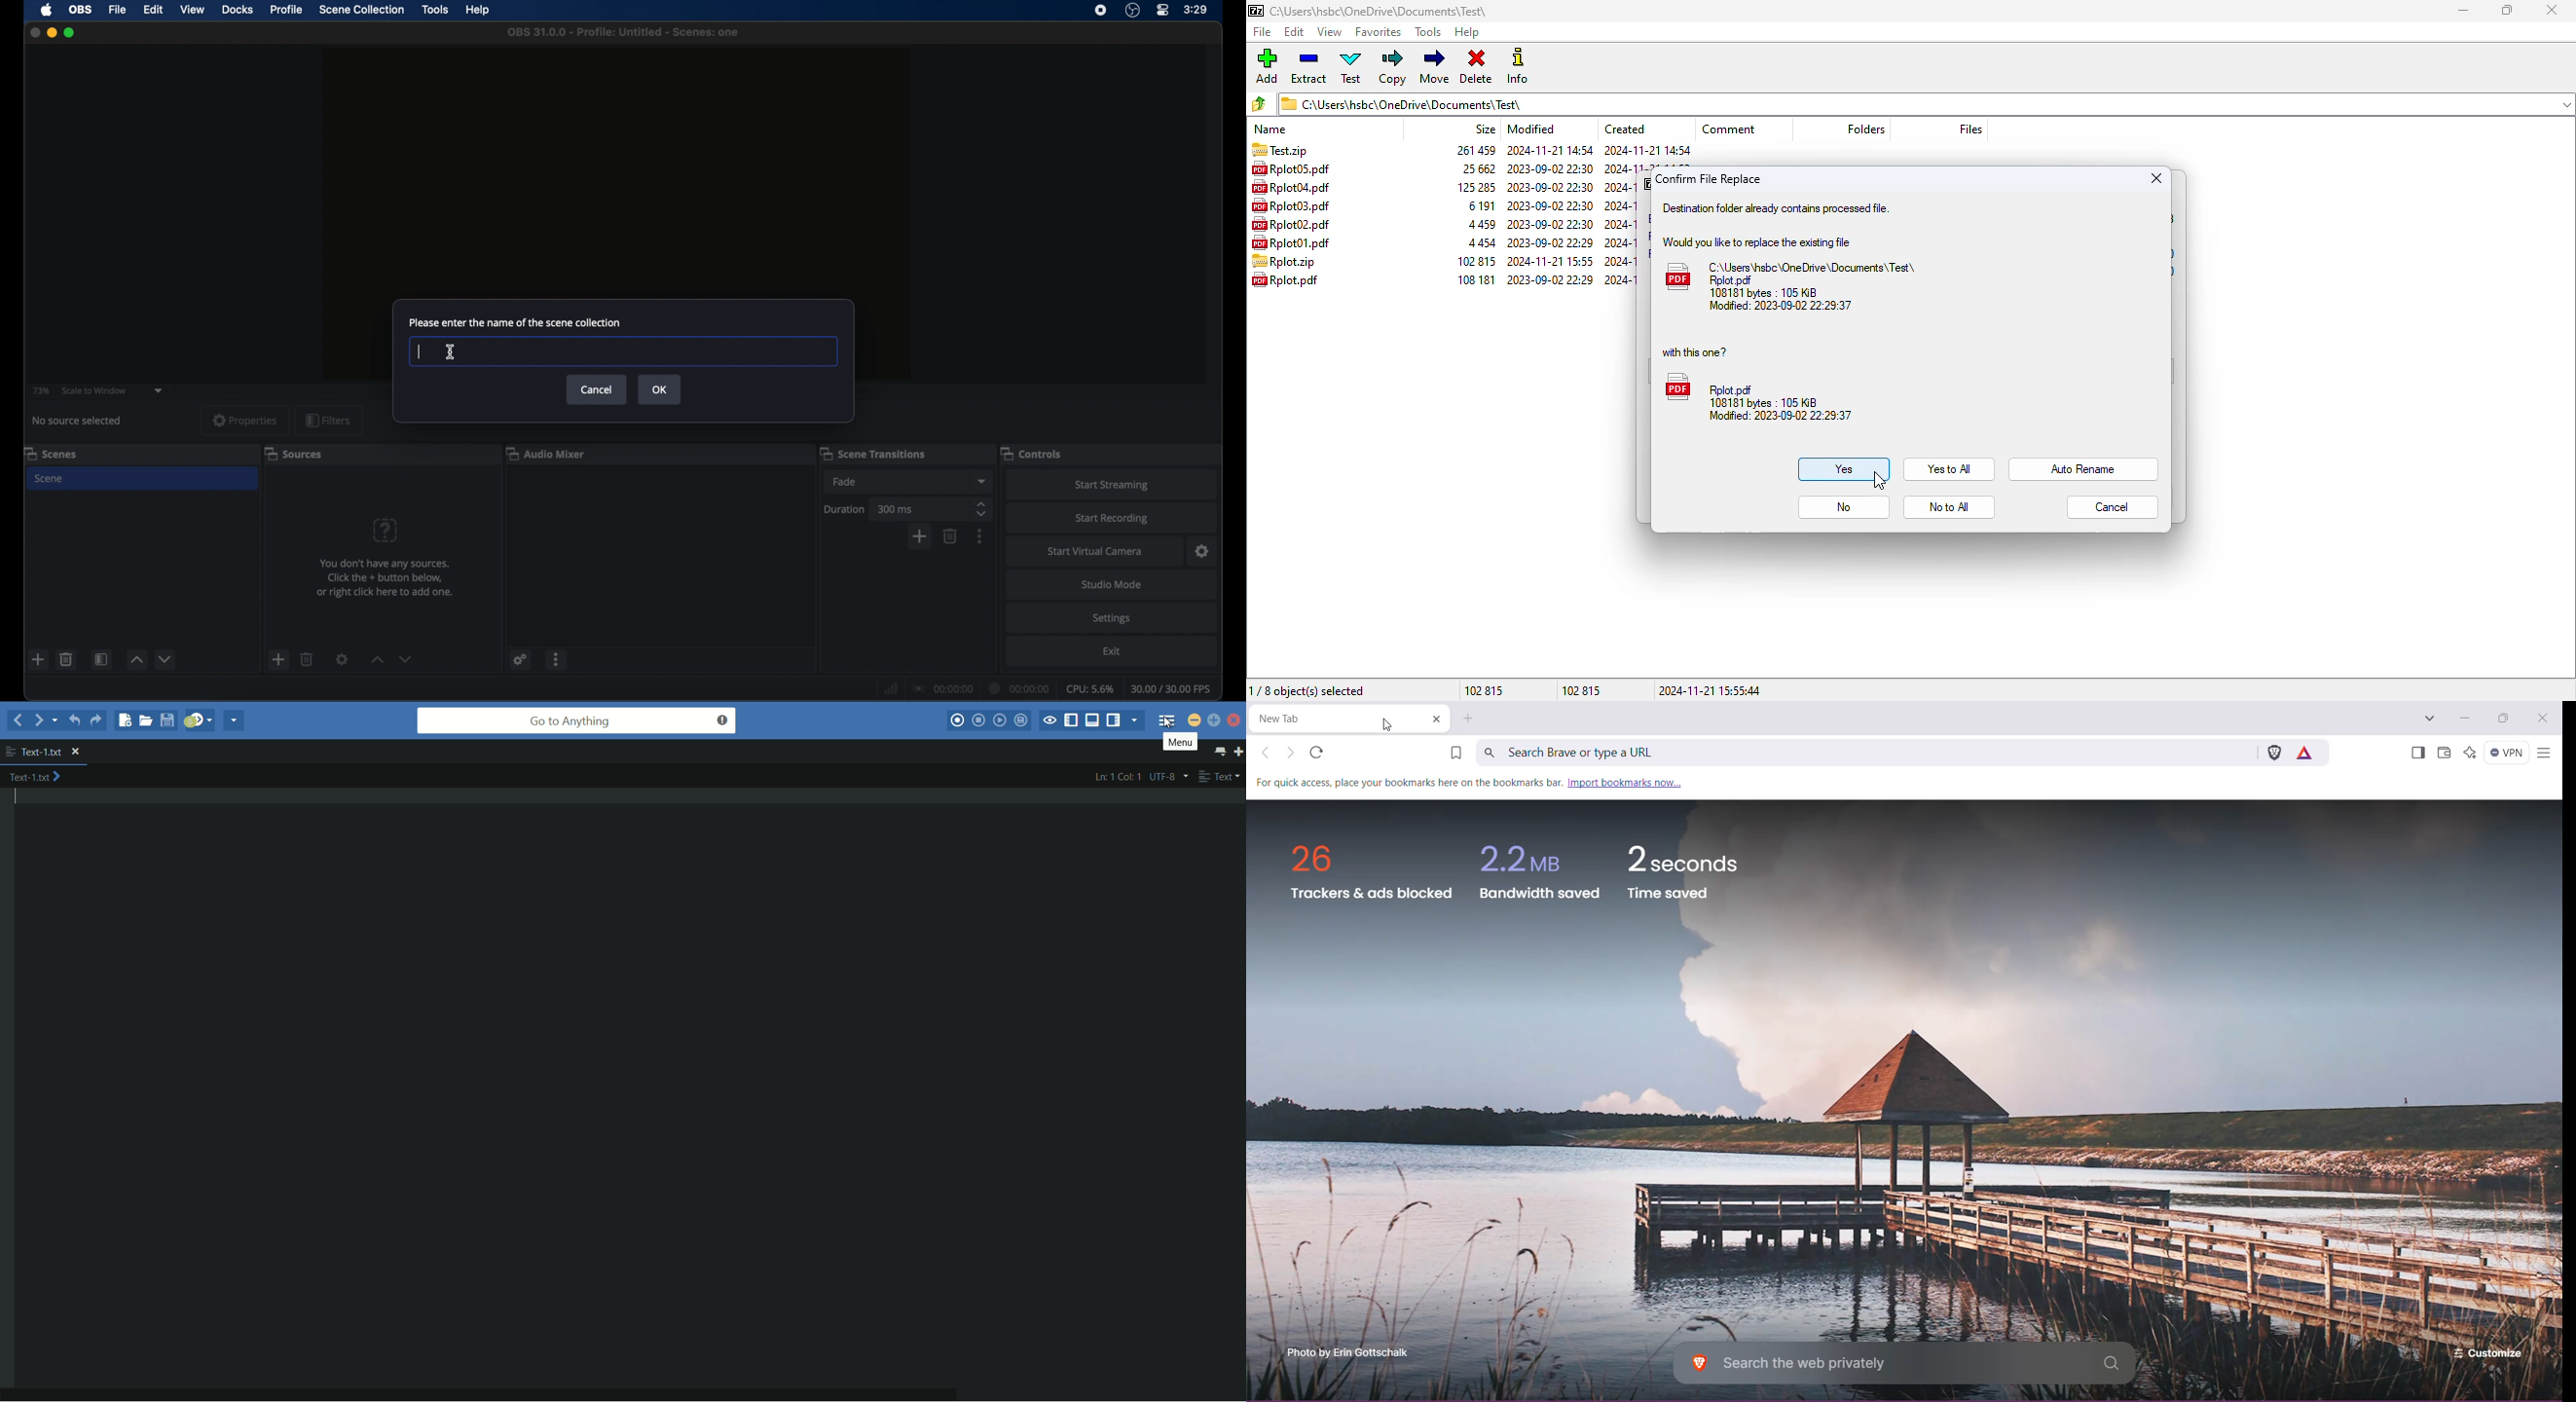  I want to click on settings, so click(343, 659).